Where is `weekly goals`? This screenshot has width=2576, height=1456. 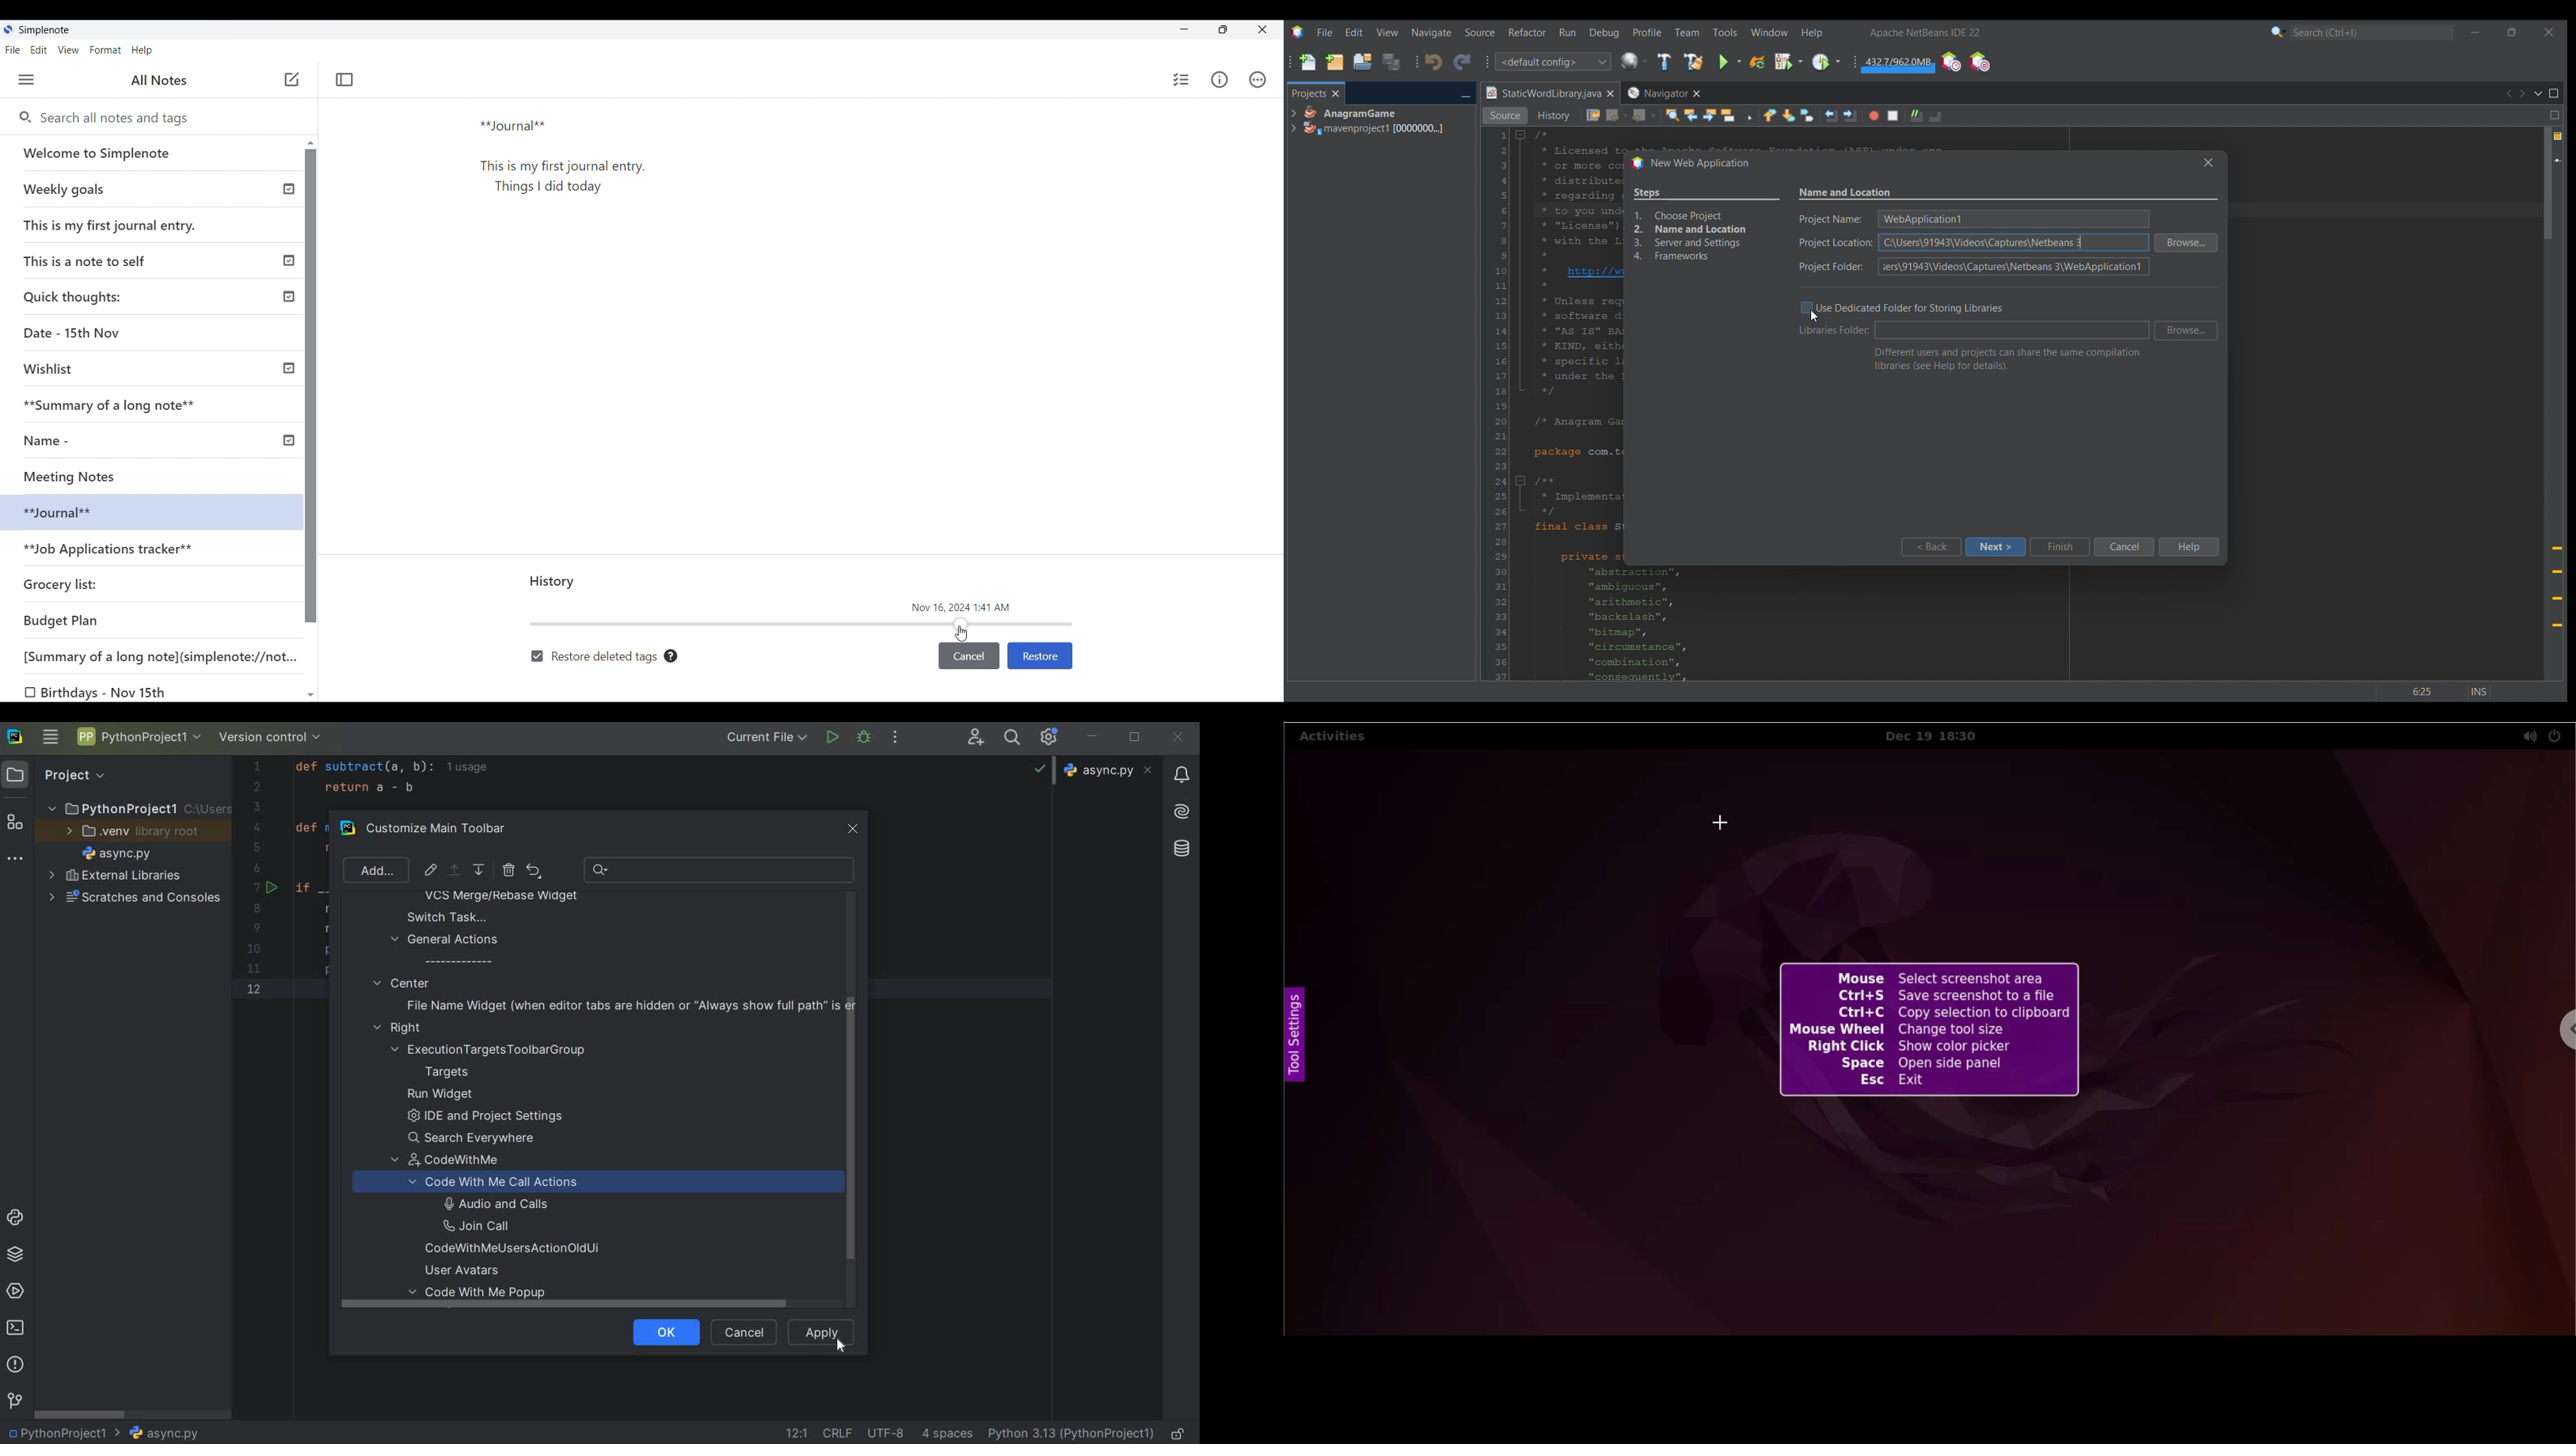 weekly goals is located at coordinates (150, 189).